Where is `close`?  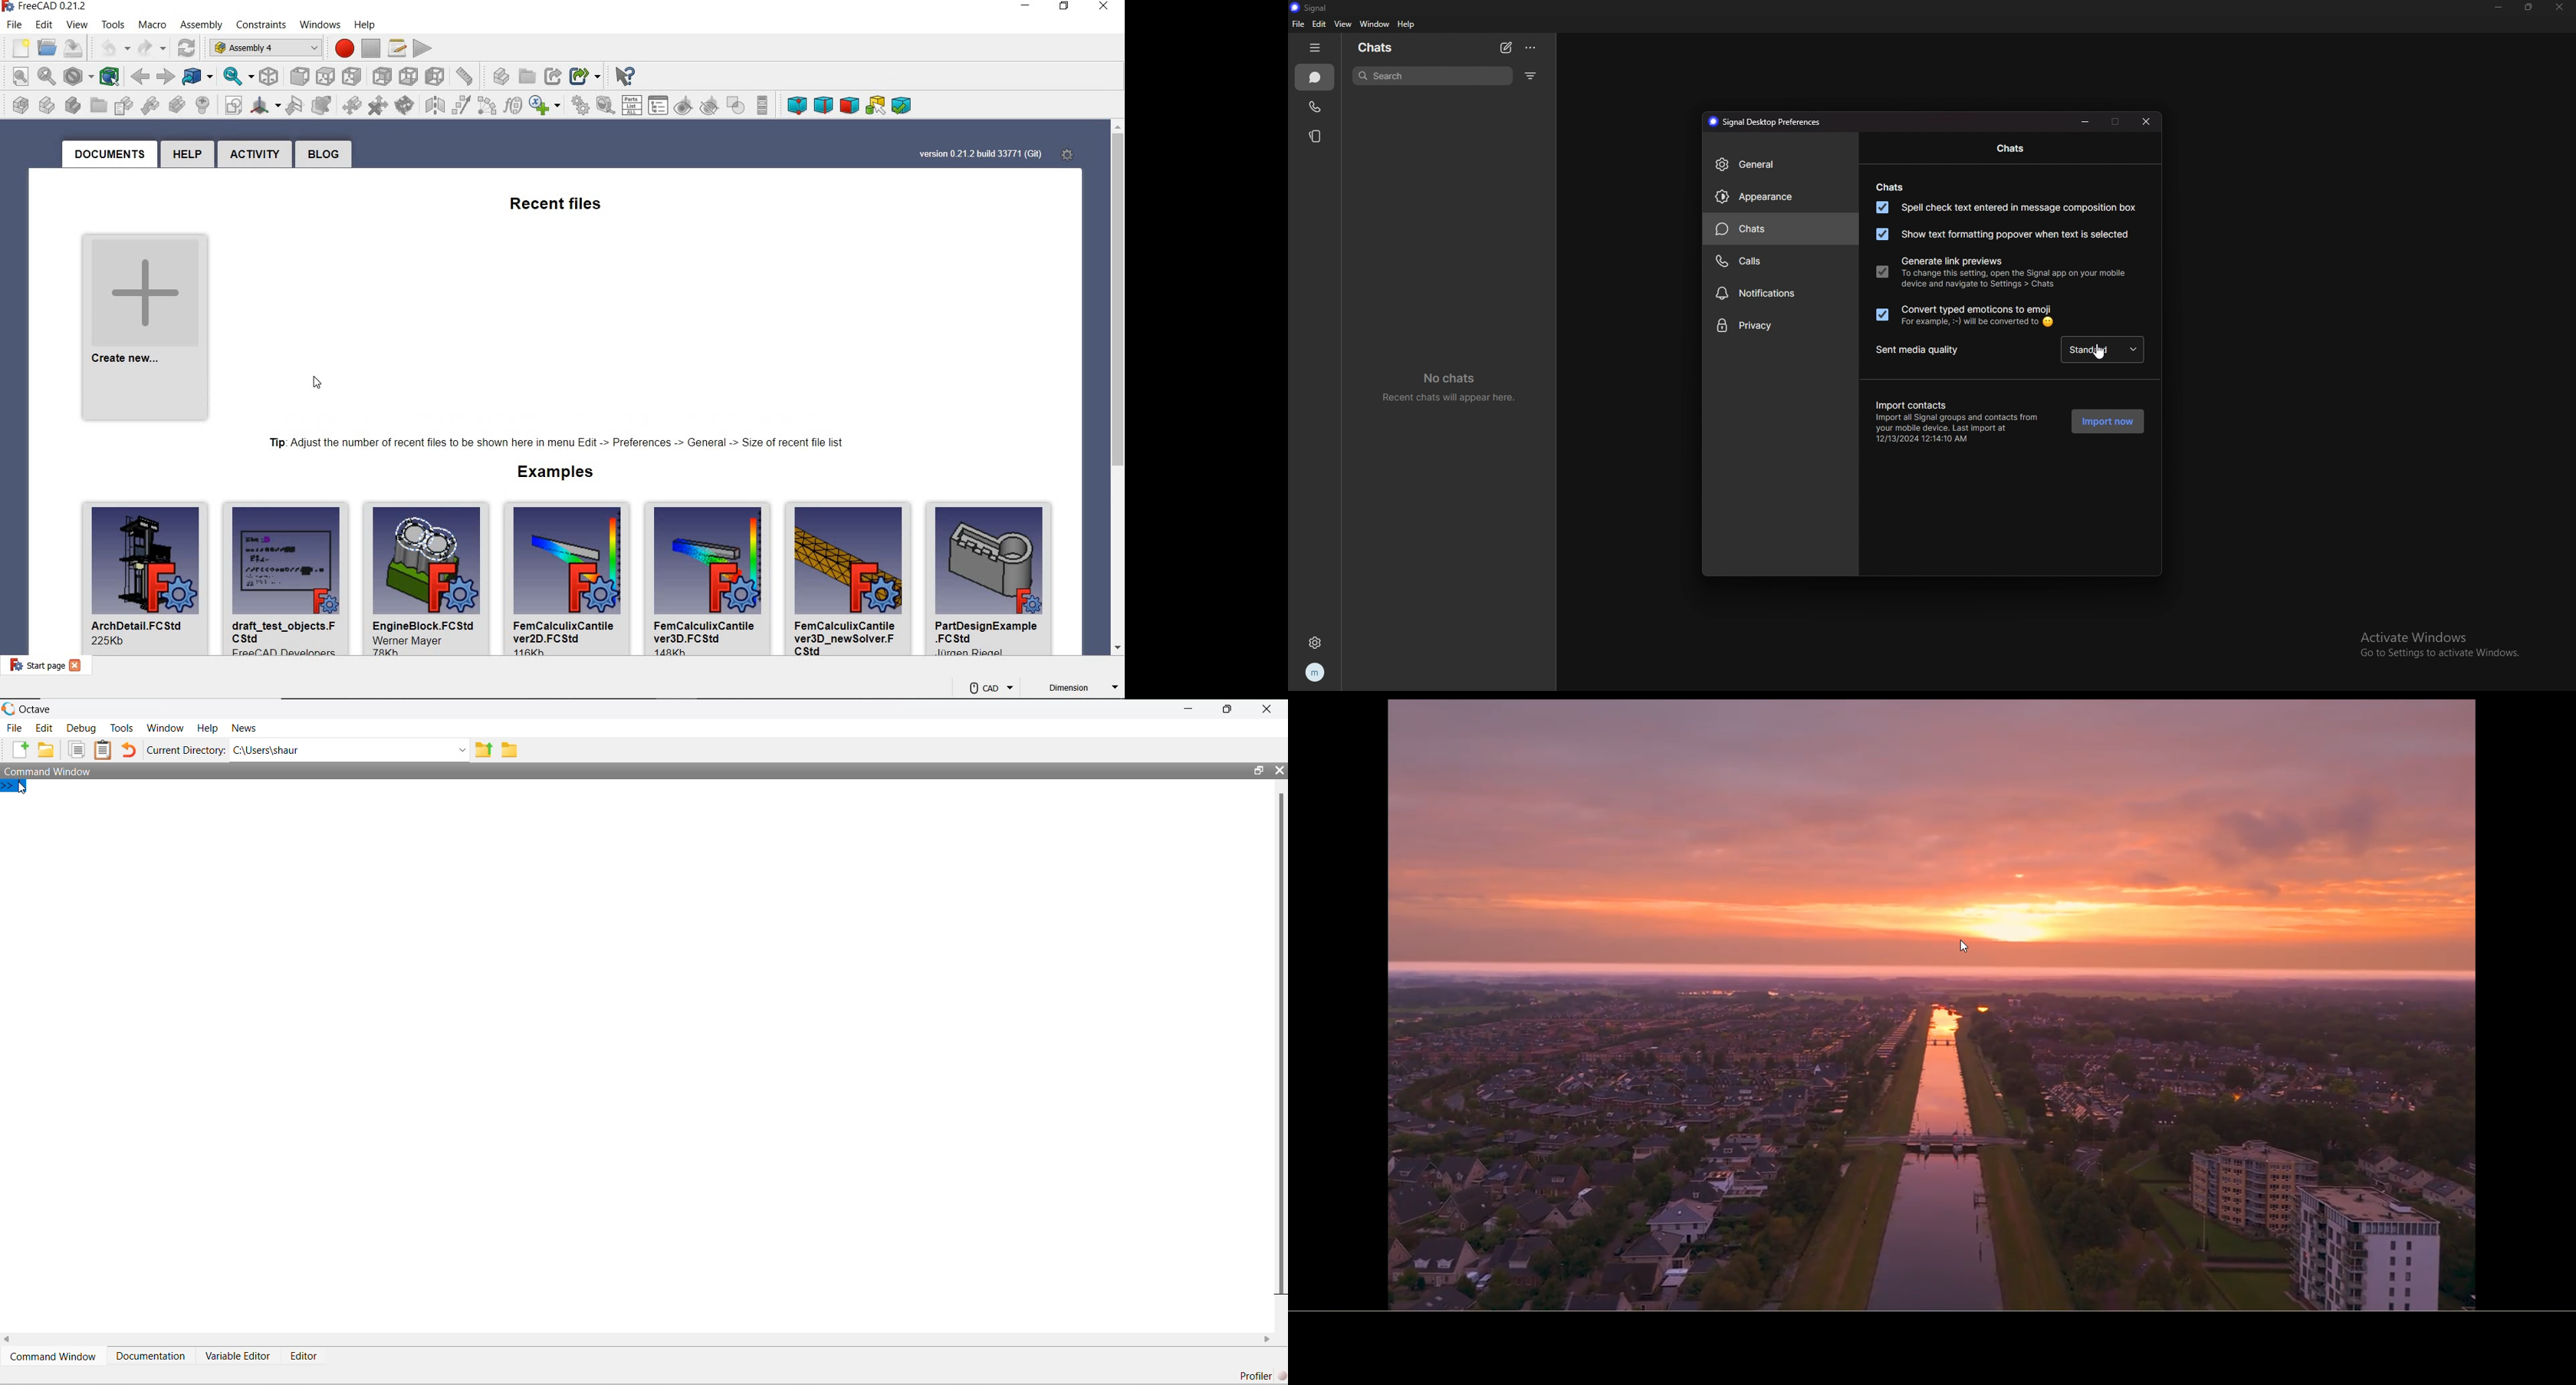 close is located at coordinates (78, 667).